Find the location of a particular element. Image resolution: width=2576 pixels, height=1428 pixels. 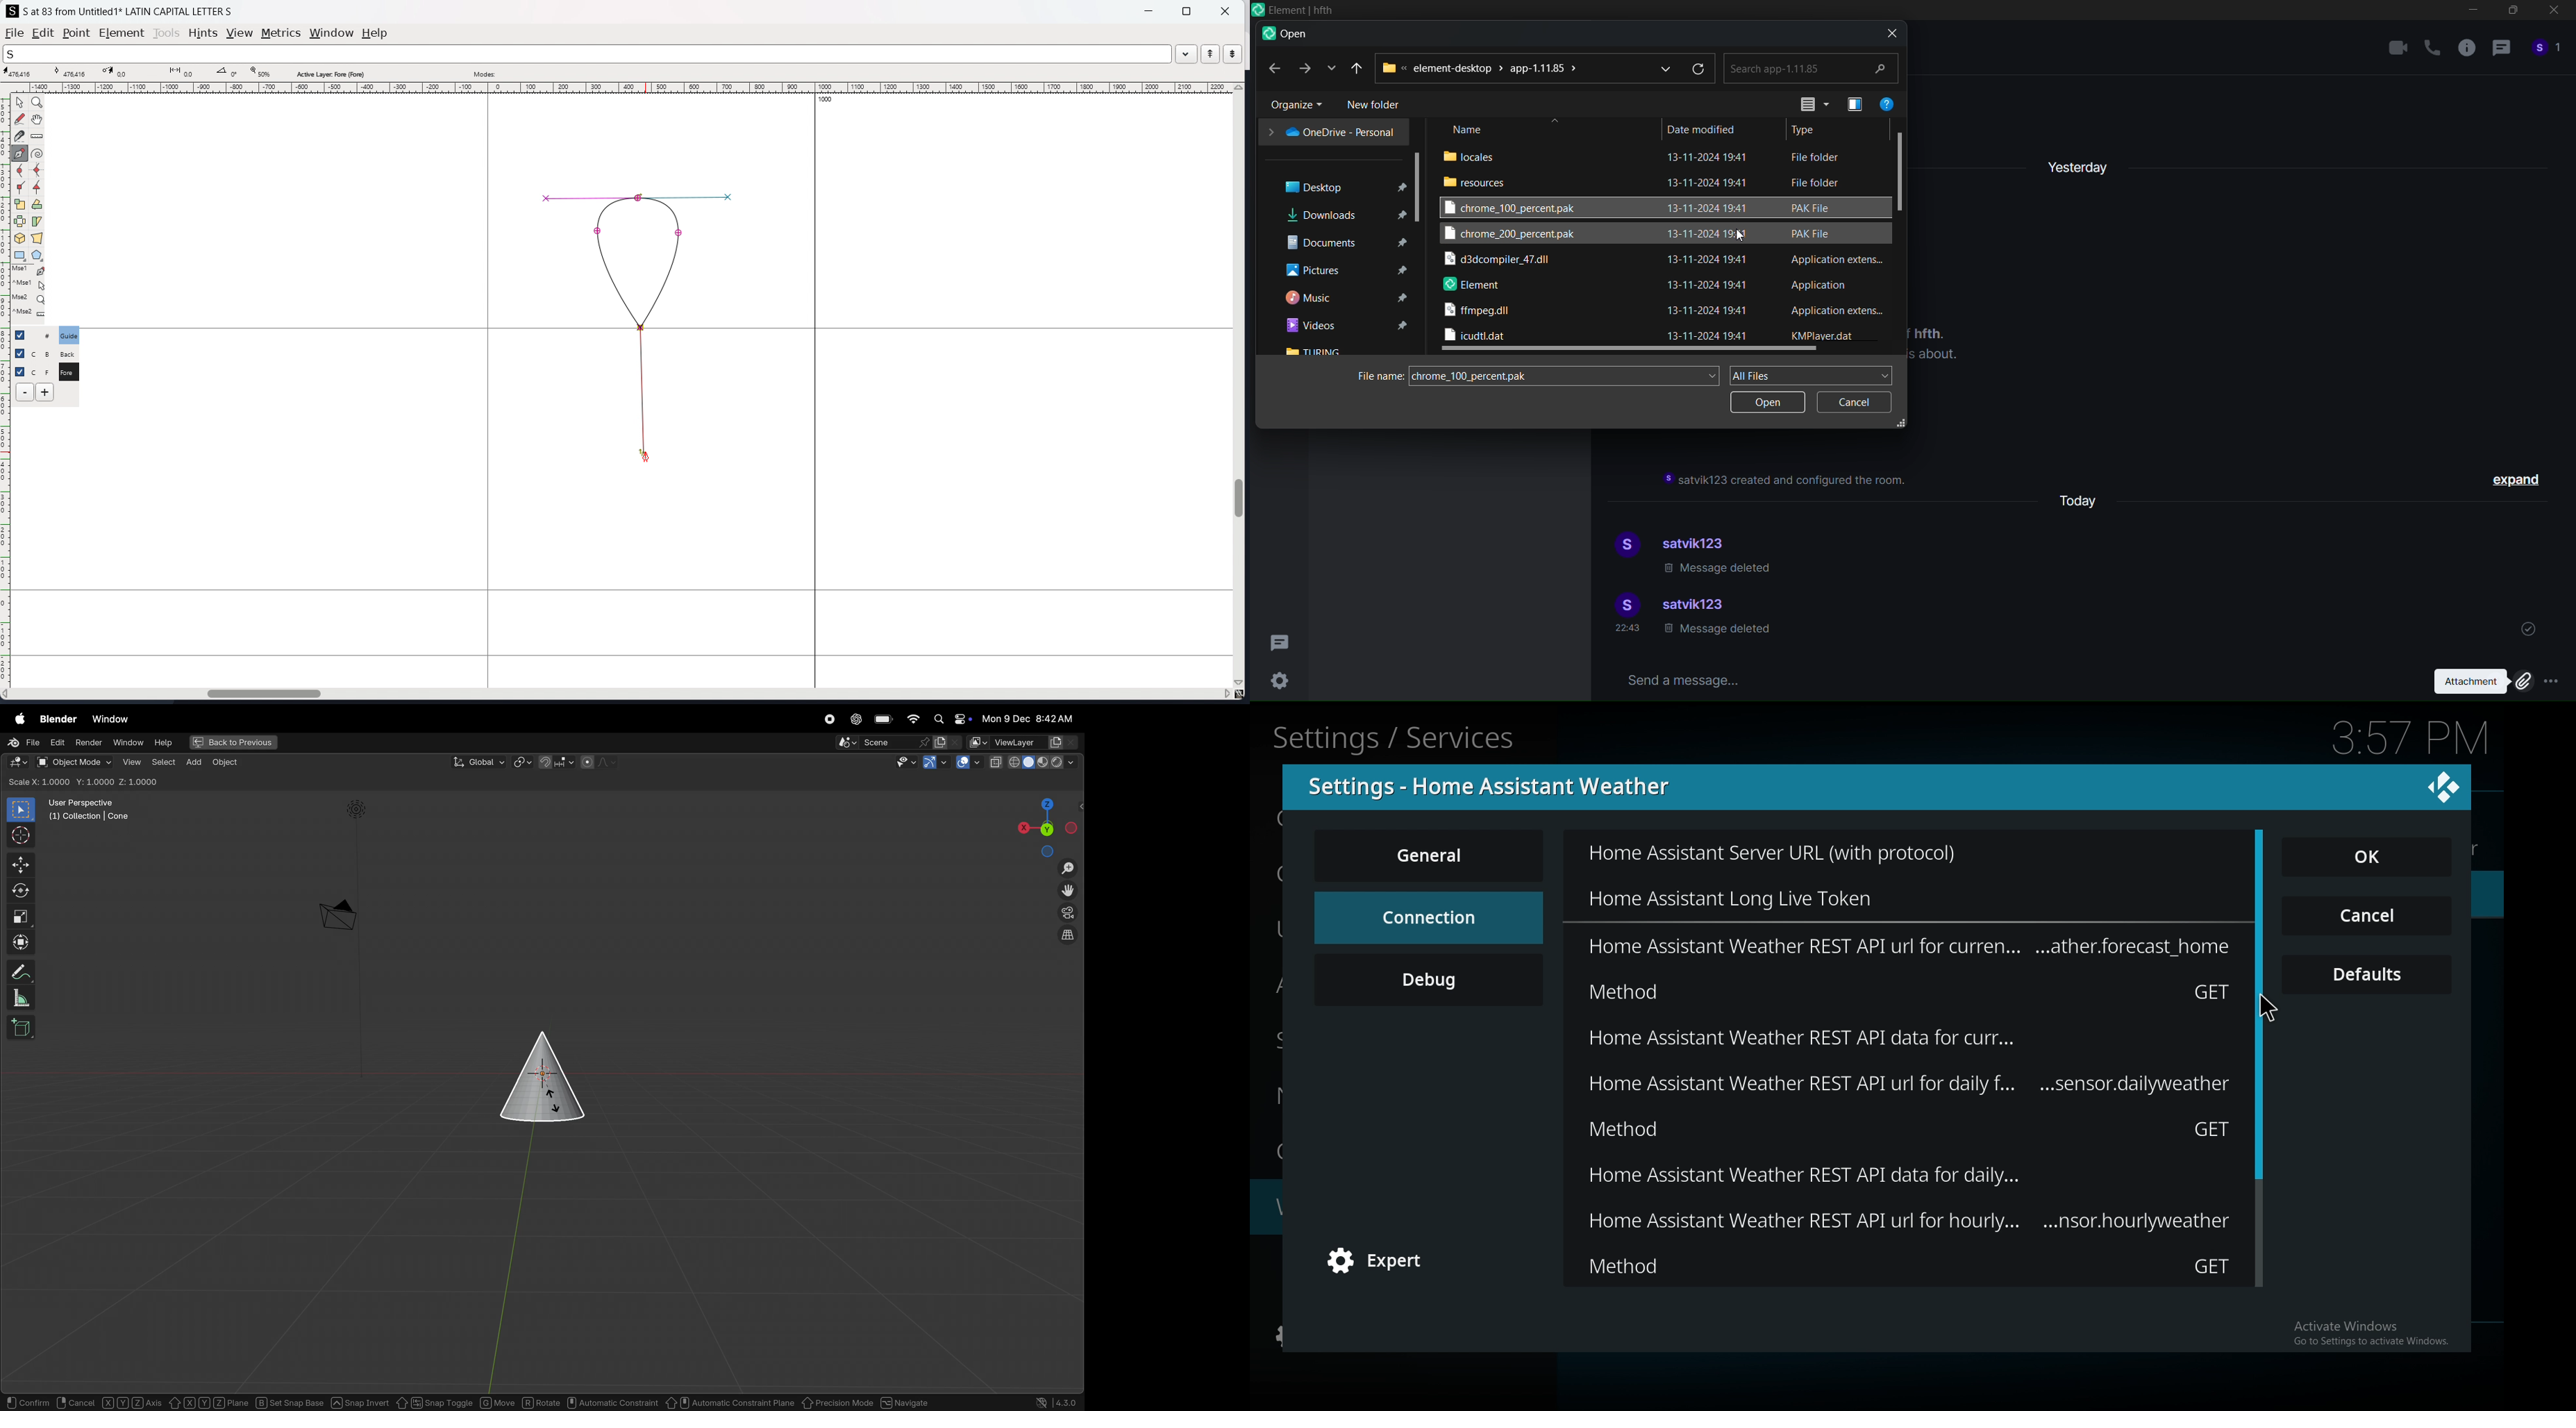

satvik123 is located at coordinates (1701, 542).